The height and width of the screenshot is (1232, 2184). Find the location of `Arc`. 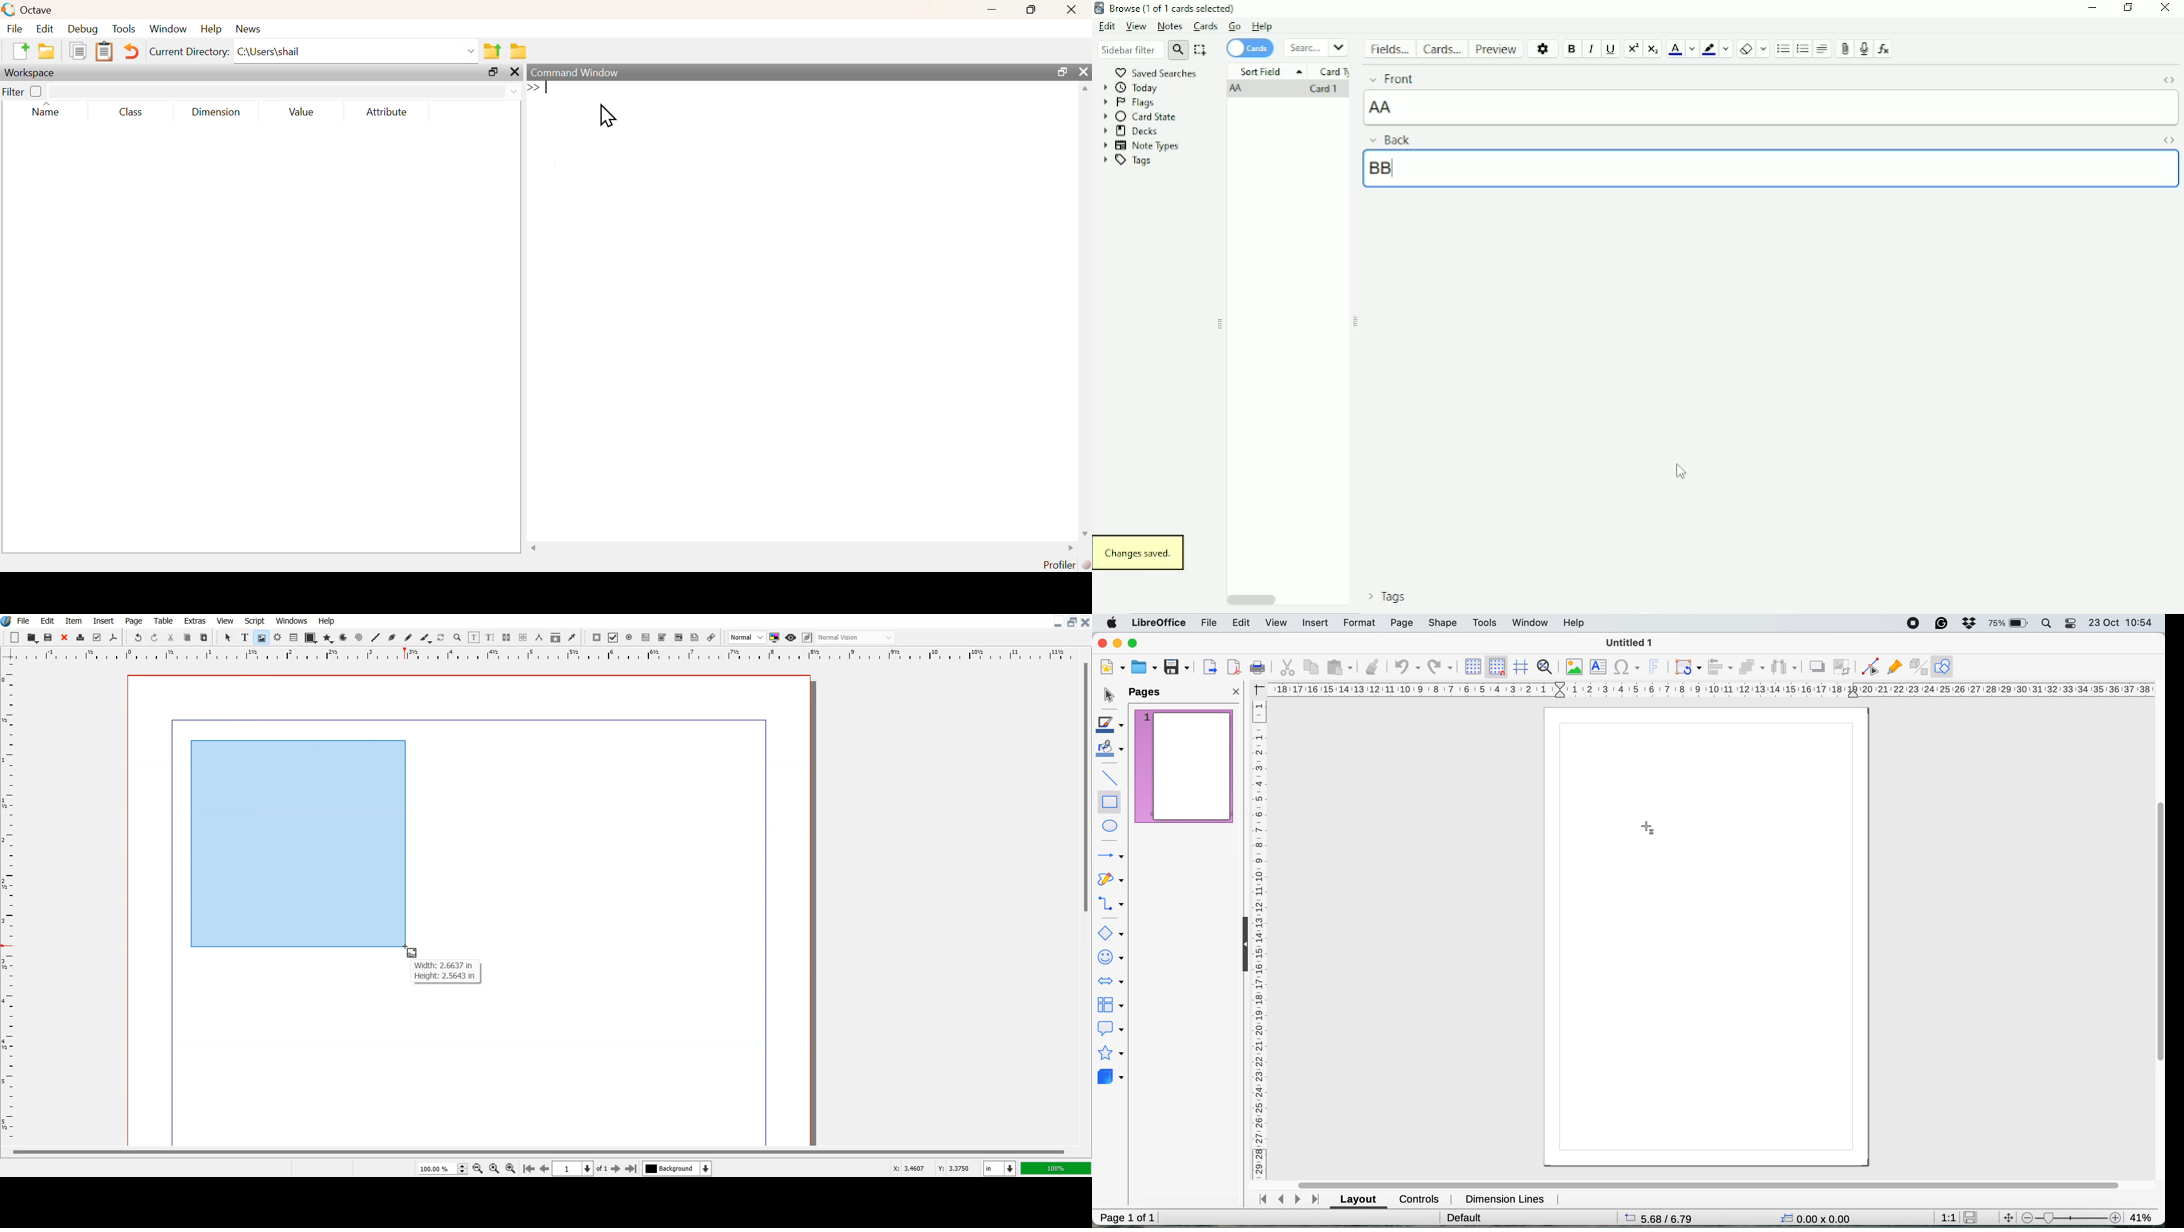

Arc is located at coordinates (344, 637).